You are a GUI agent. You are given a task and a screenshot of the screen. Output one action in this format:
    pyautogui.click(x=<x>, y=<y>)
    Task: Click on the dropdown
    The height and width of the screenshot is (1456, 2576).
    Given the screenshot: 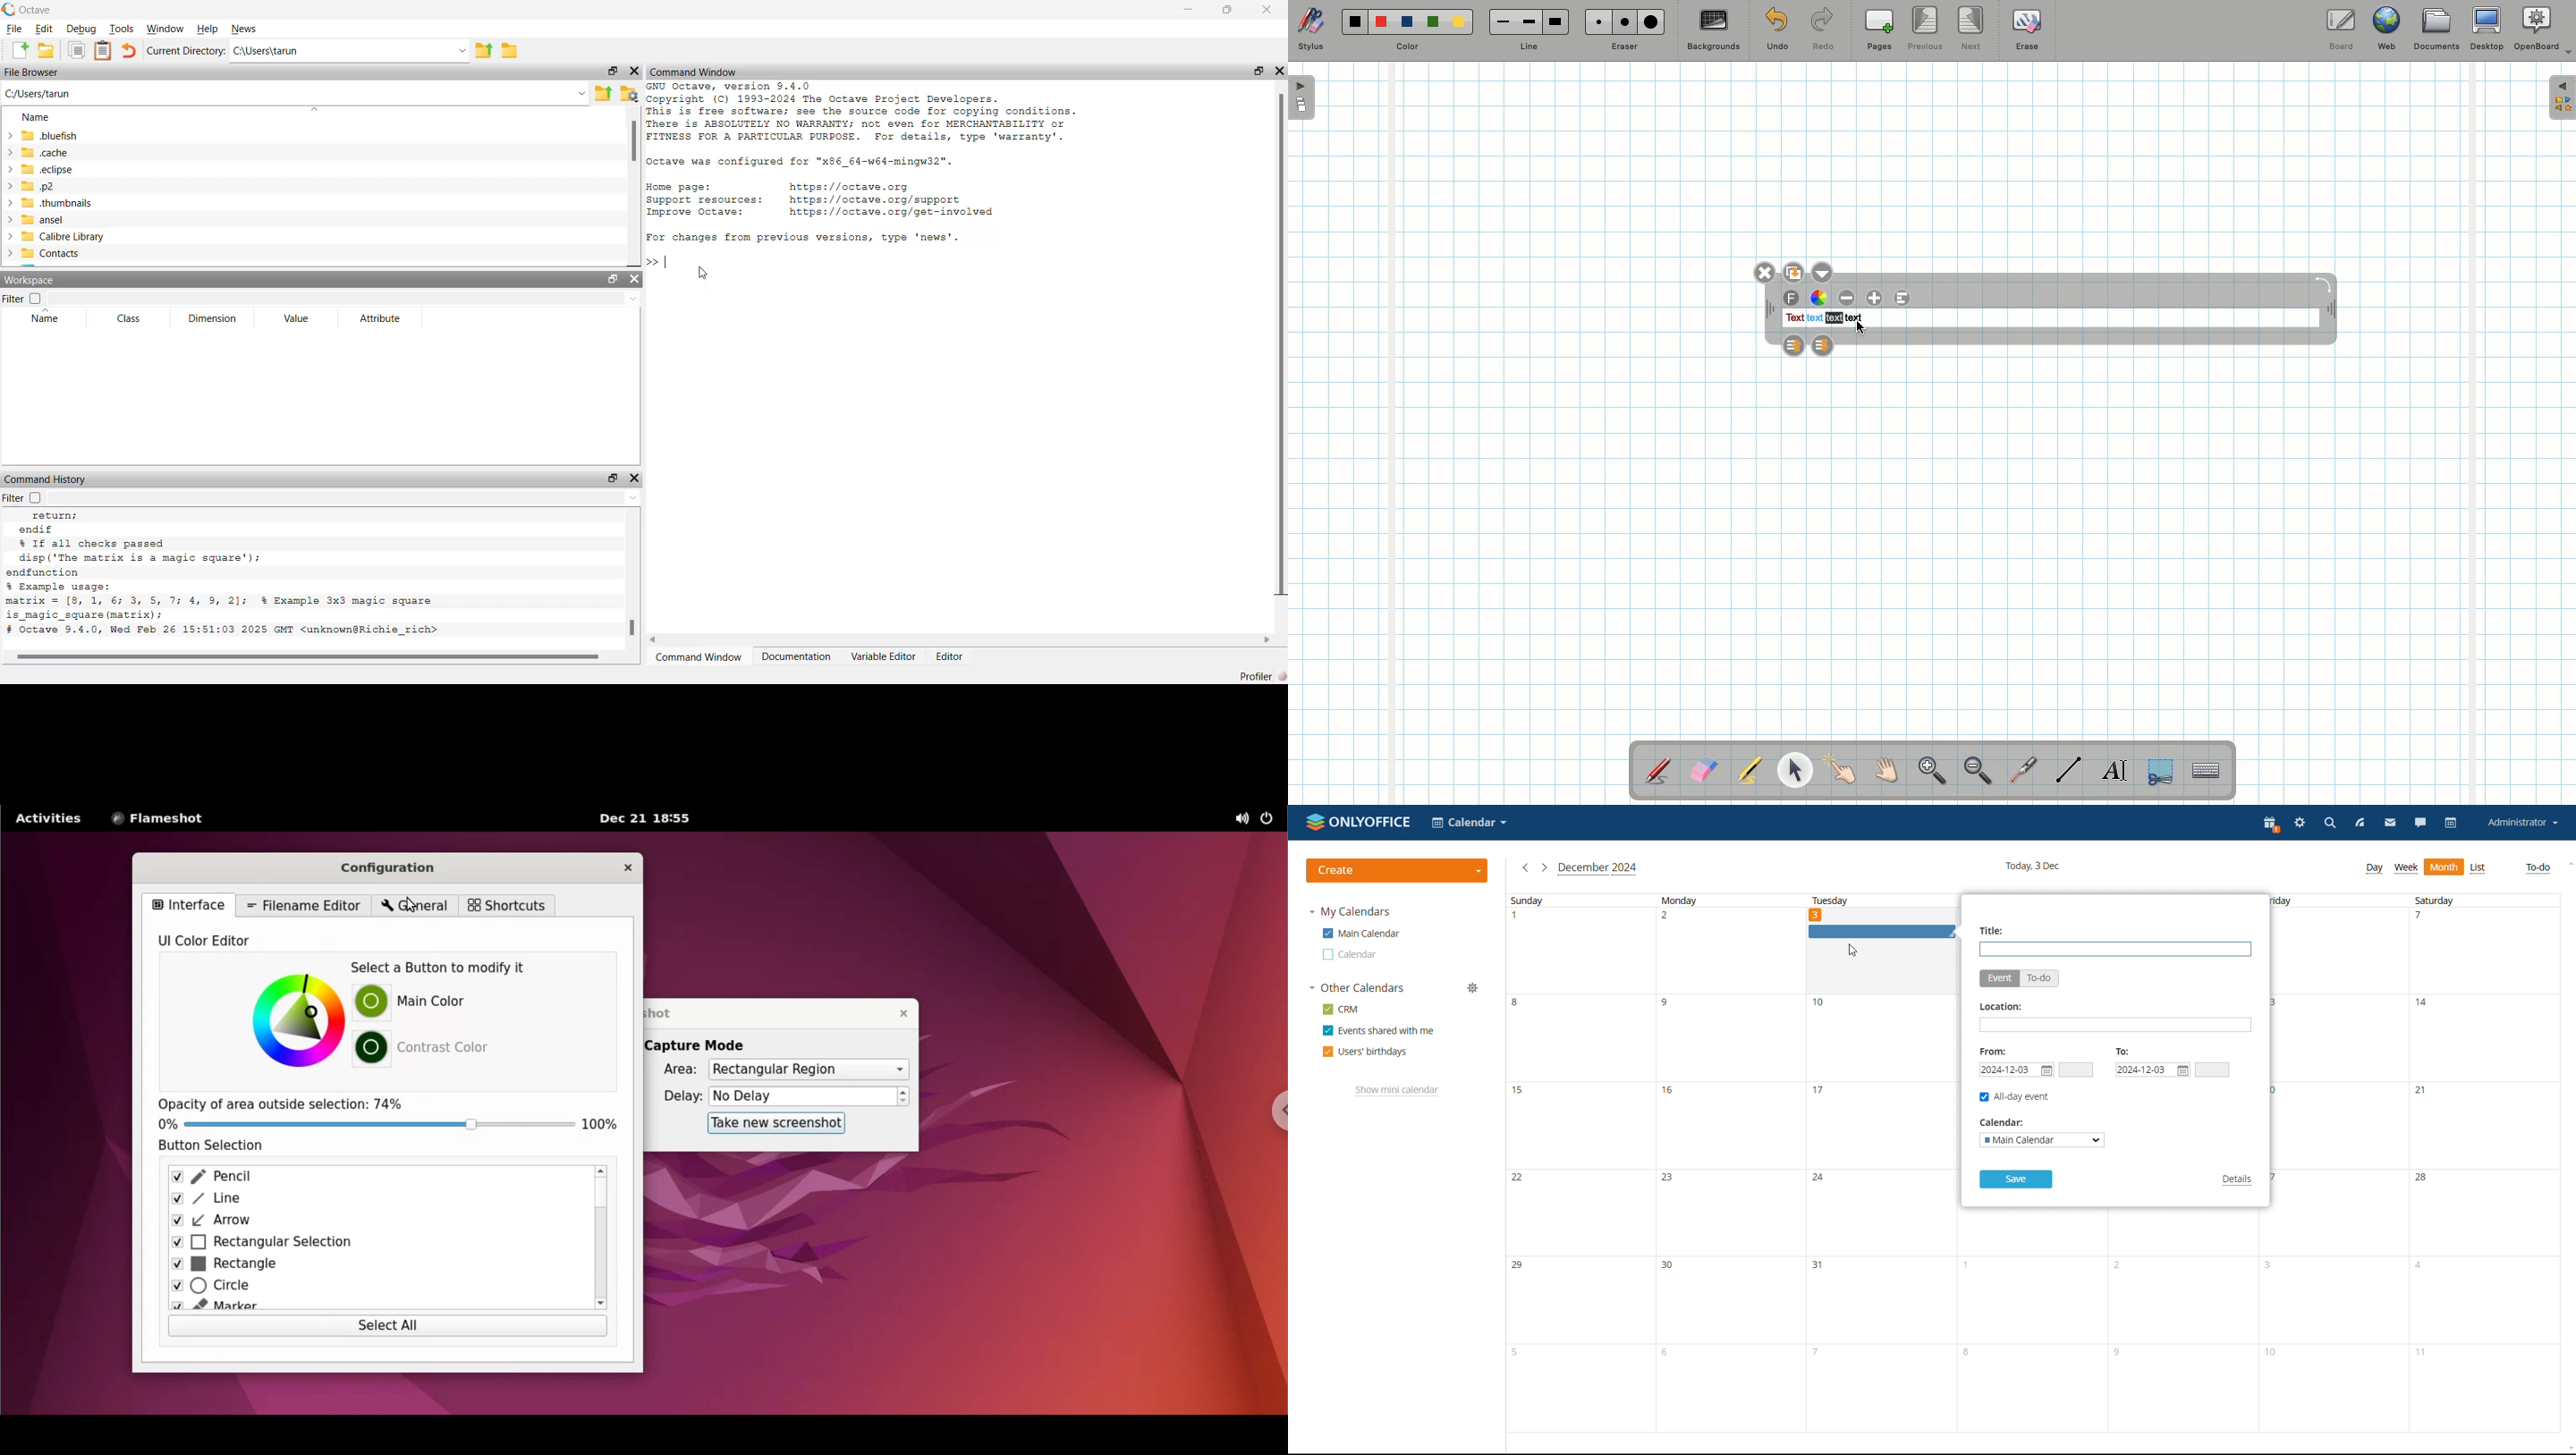 What is the action you would take?
    pyautogui.click(x=461, y=51)
    